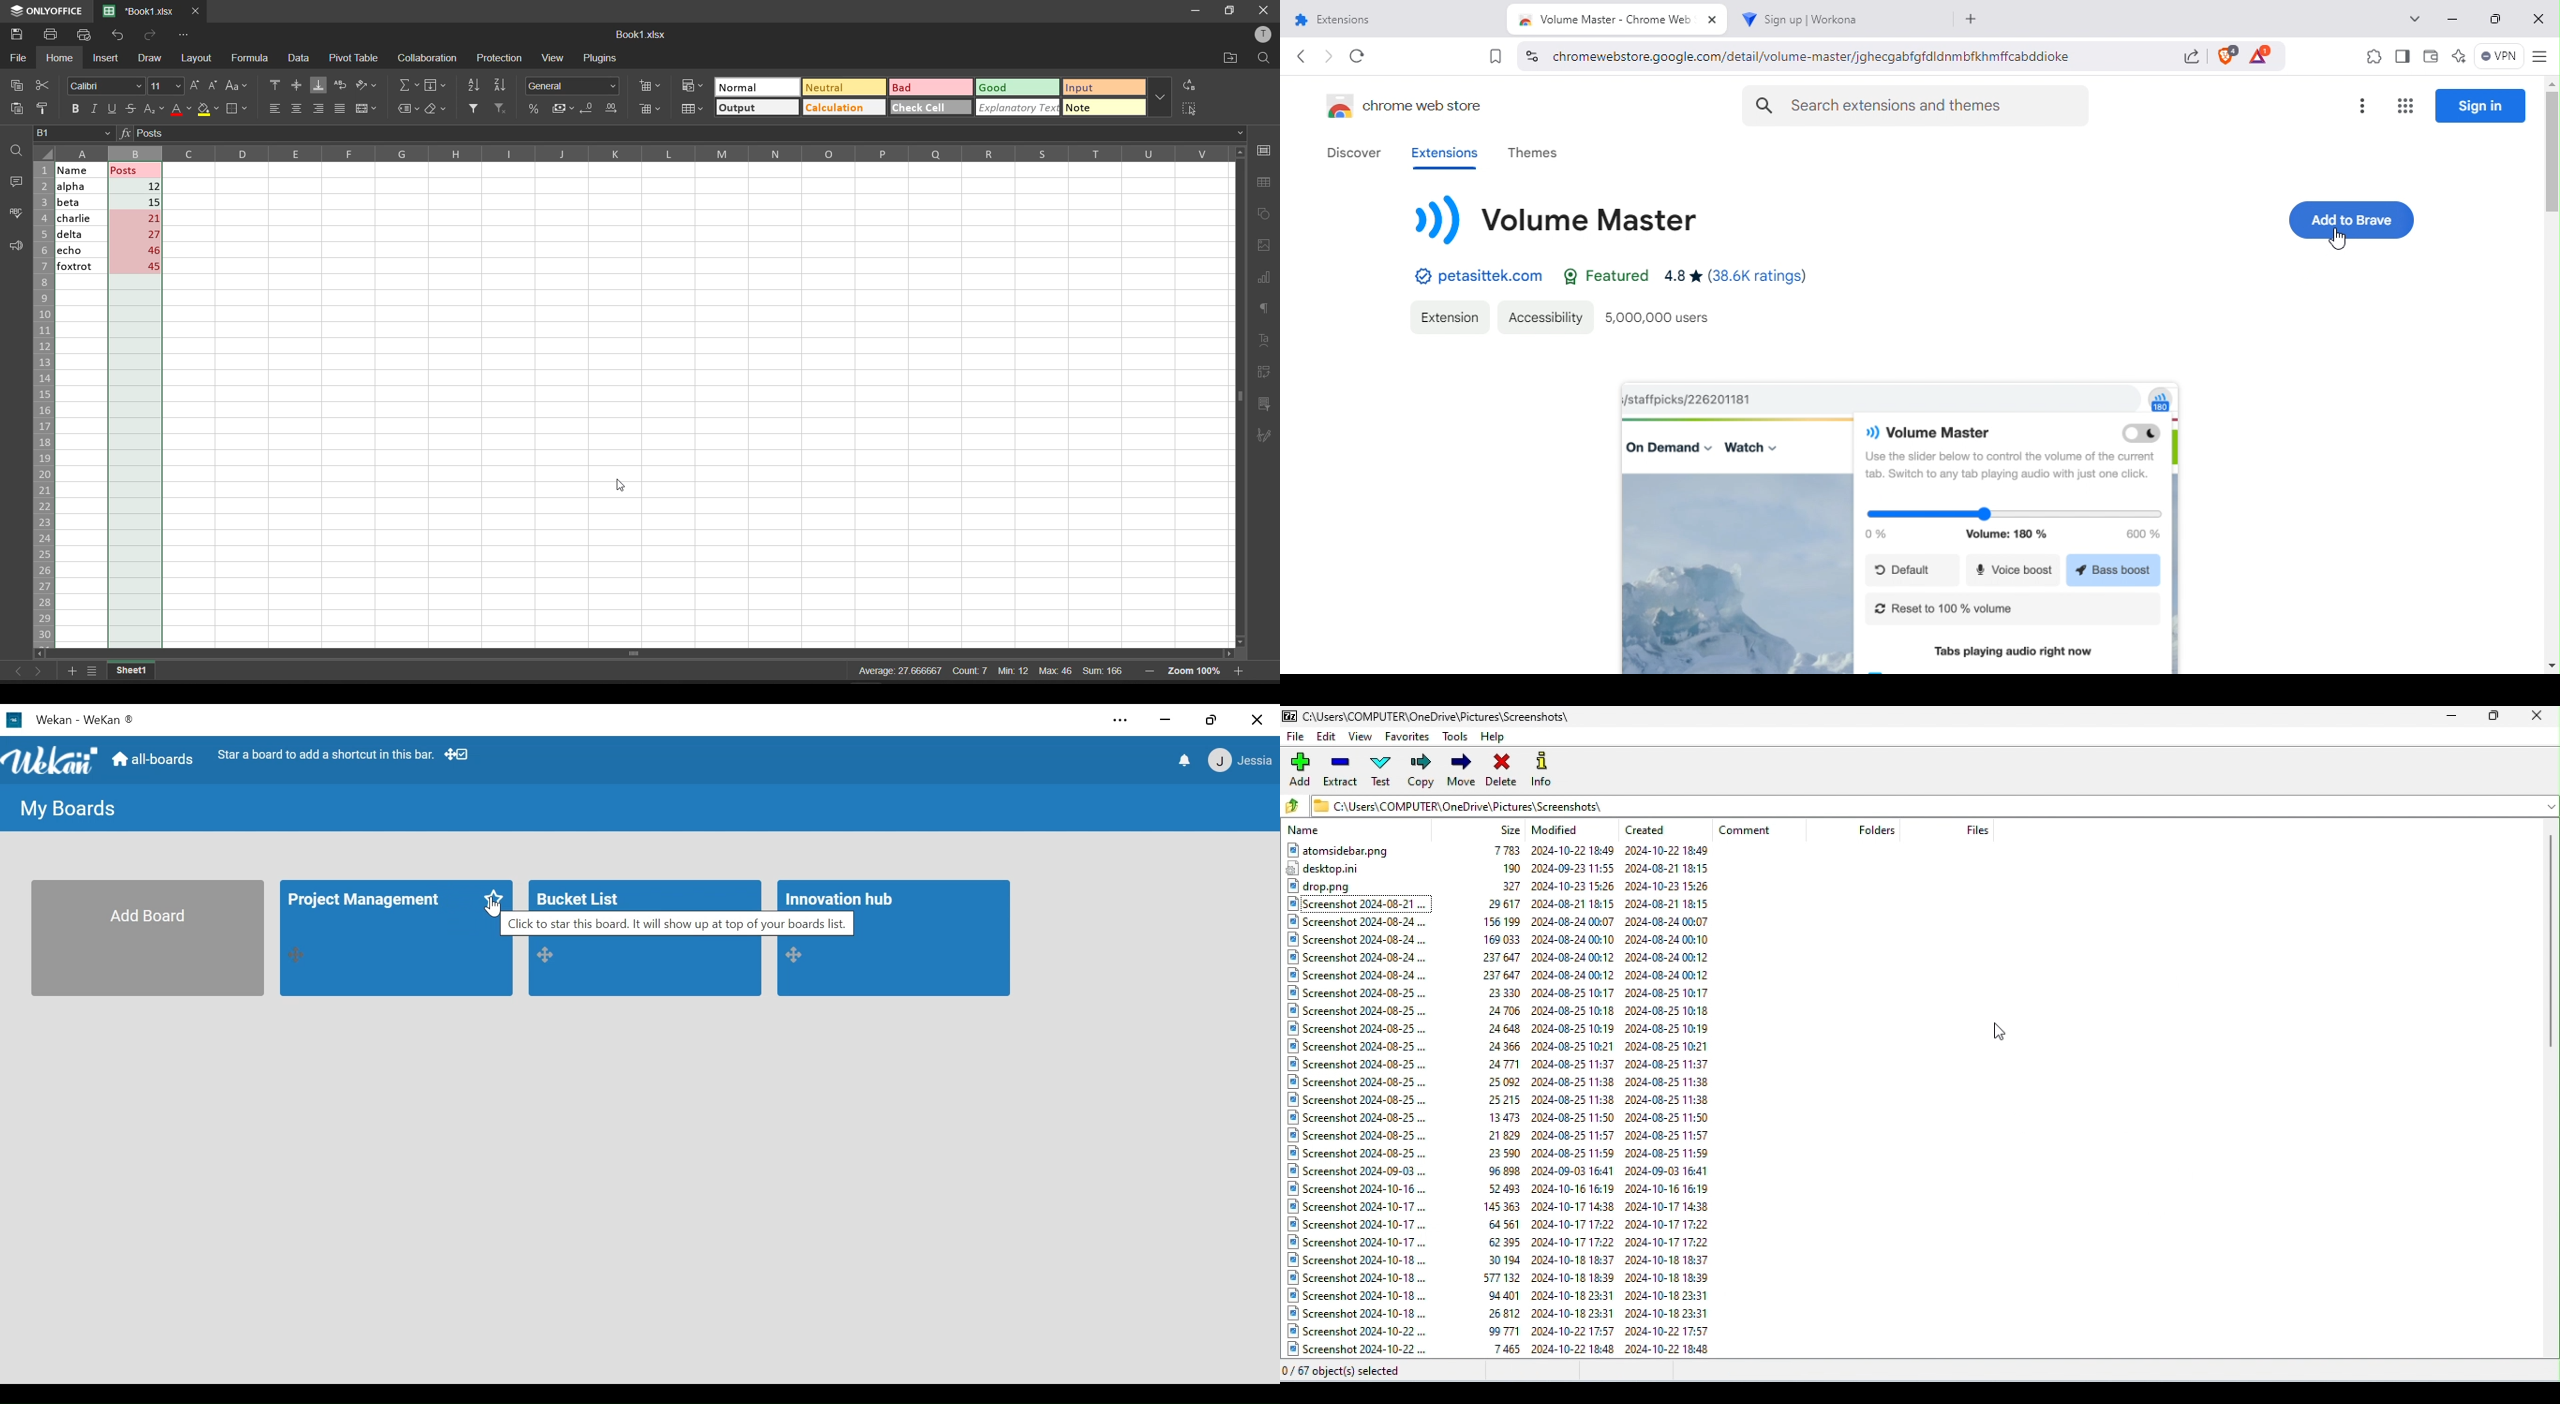 The width and height of the screenshot is (2576, 1428). Describe the element at coordinates (45, 86) in the screenshot. I see `cut` at that location.